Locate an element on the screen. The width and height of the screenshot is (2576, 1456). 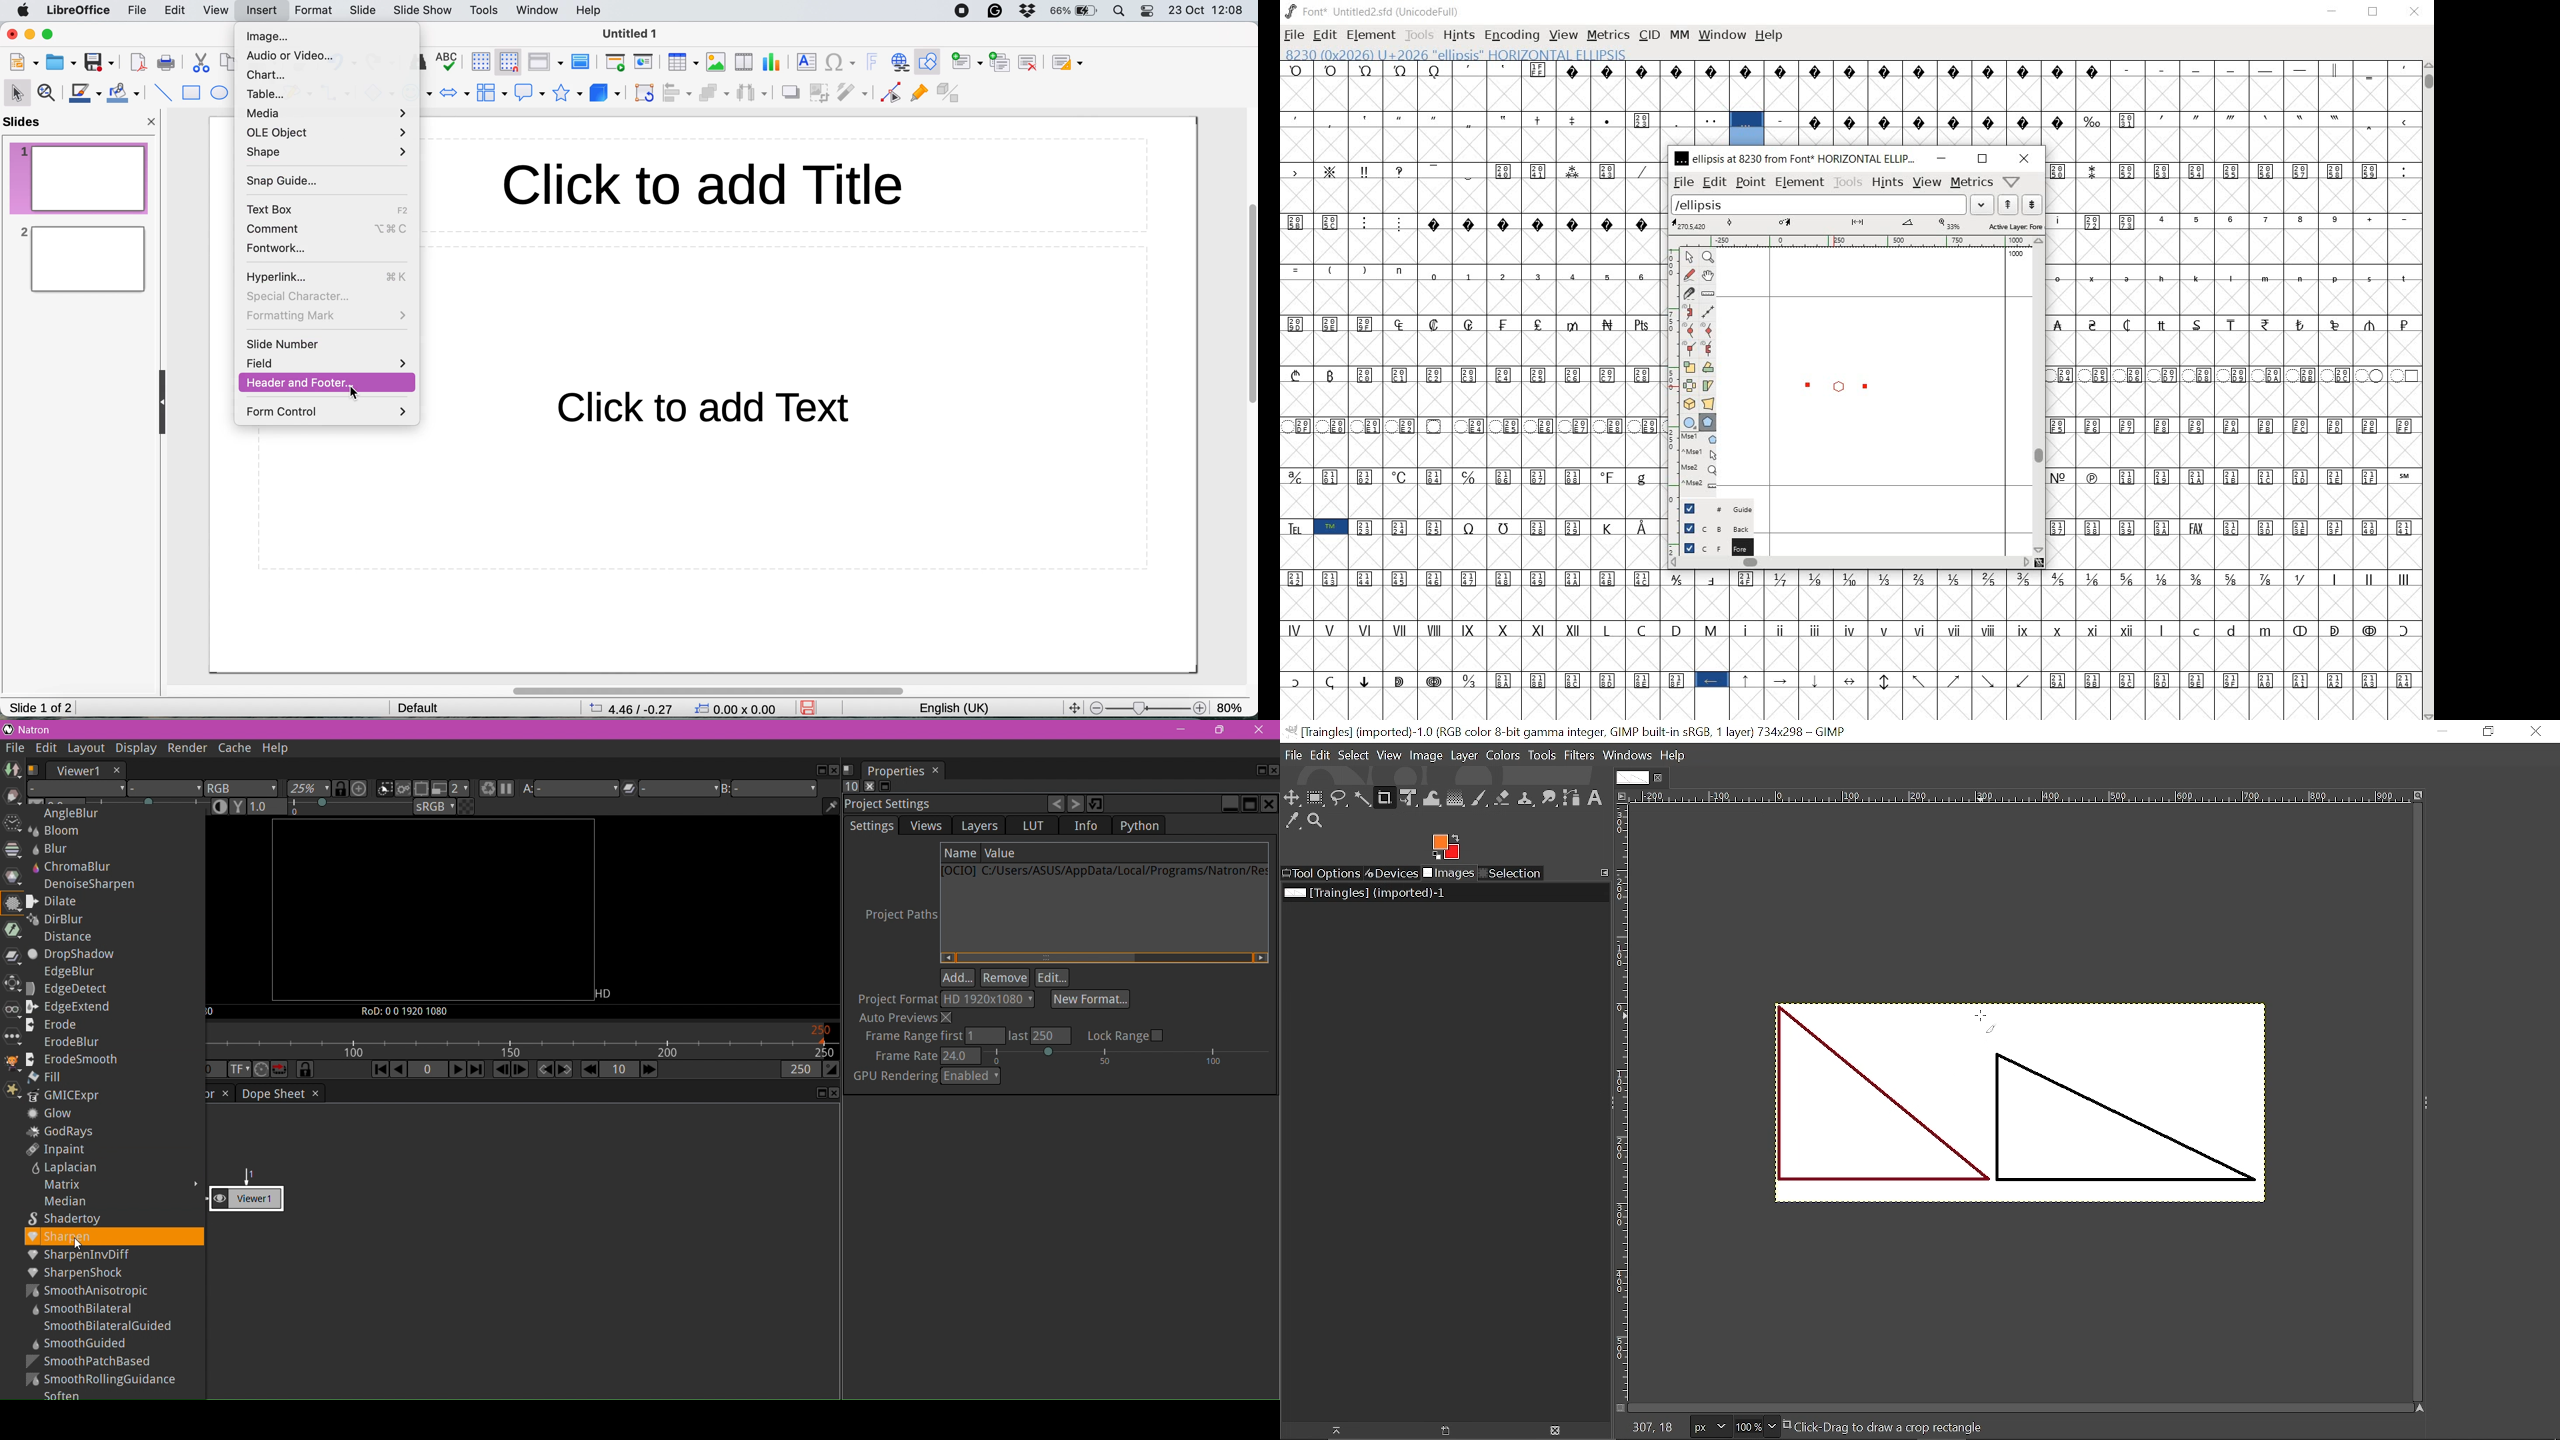
MM is located at coordinates (1679, 33).